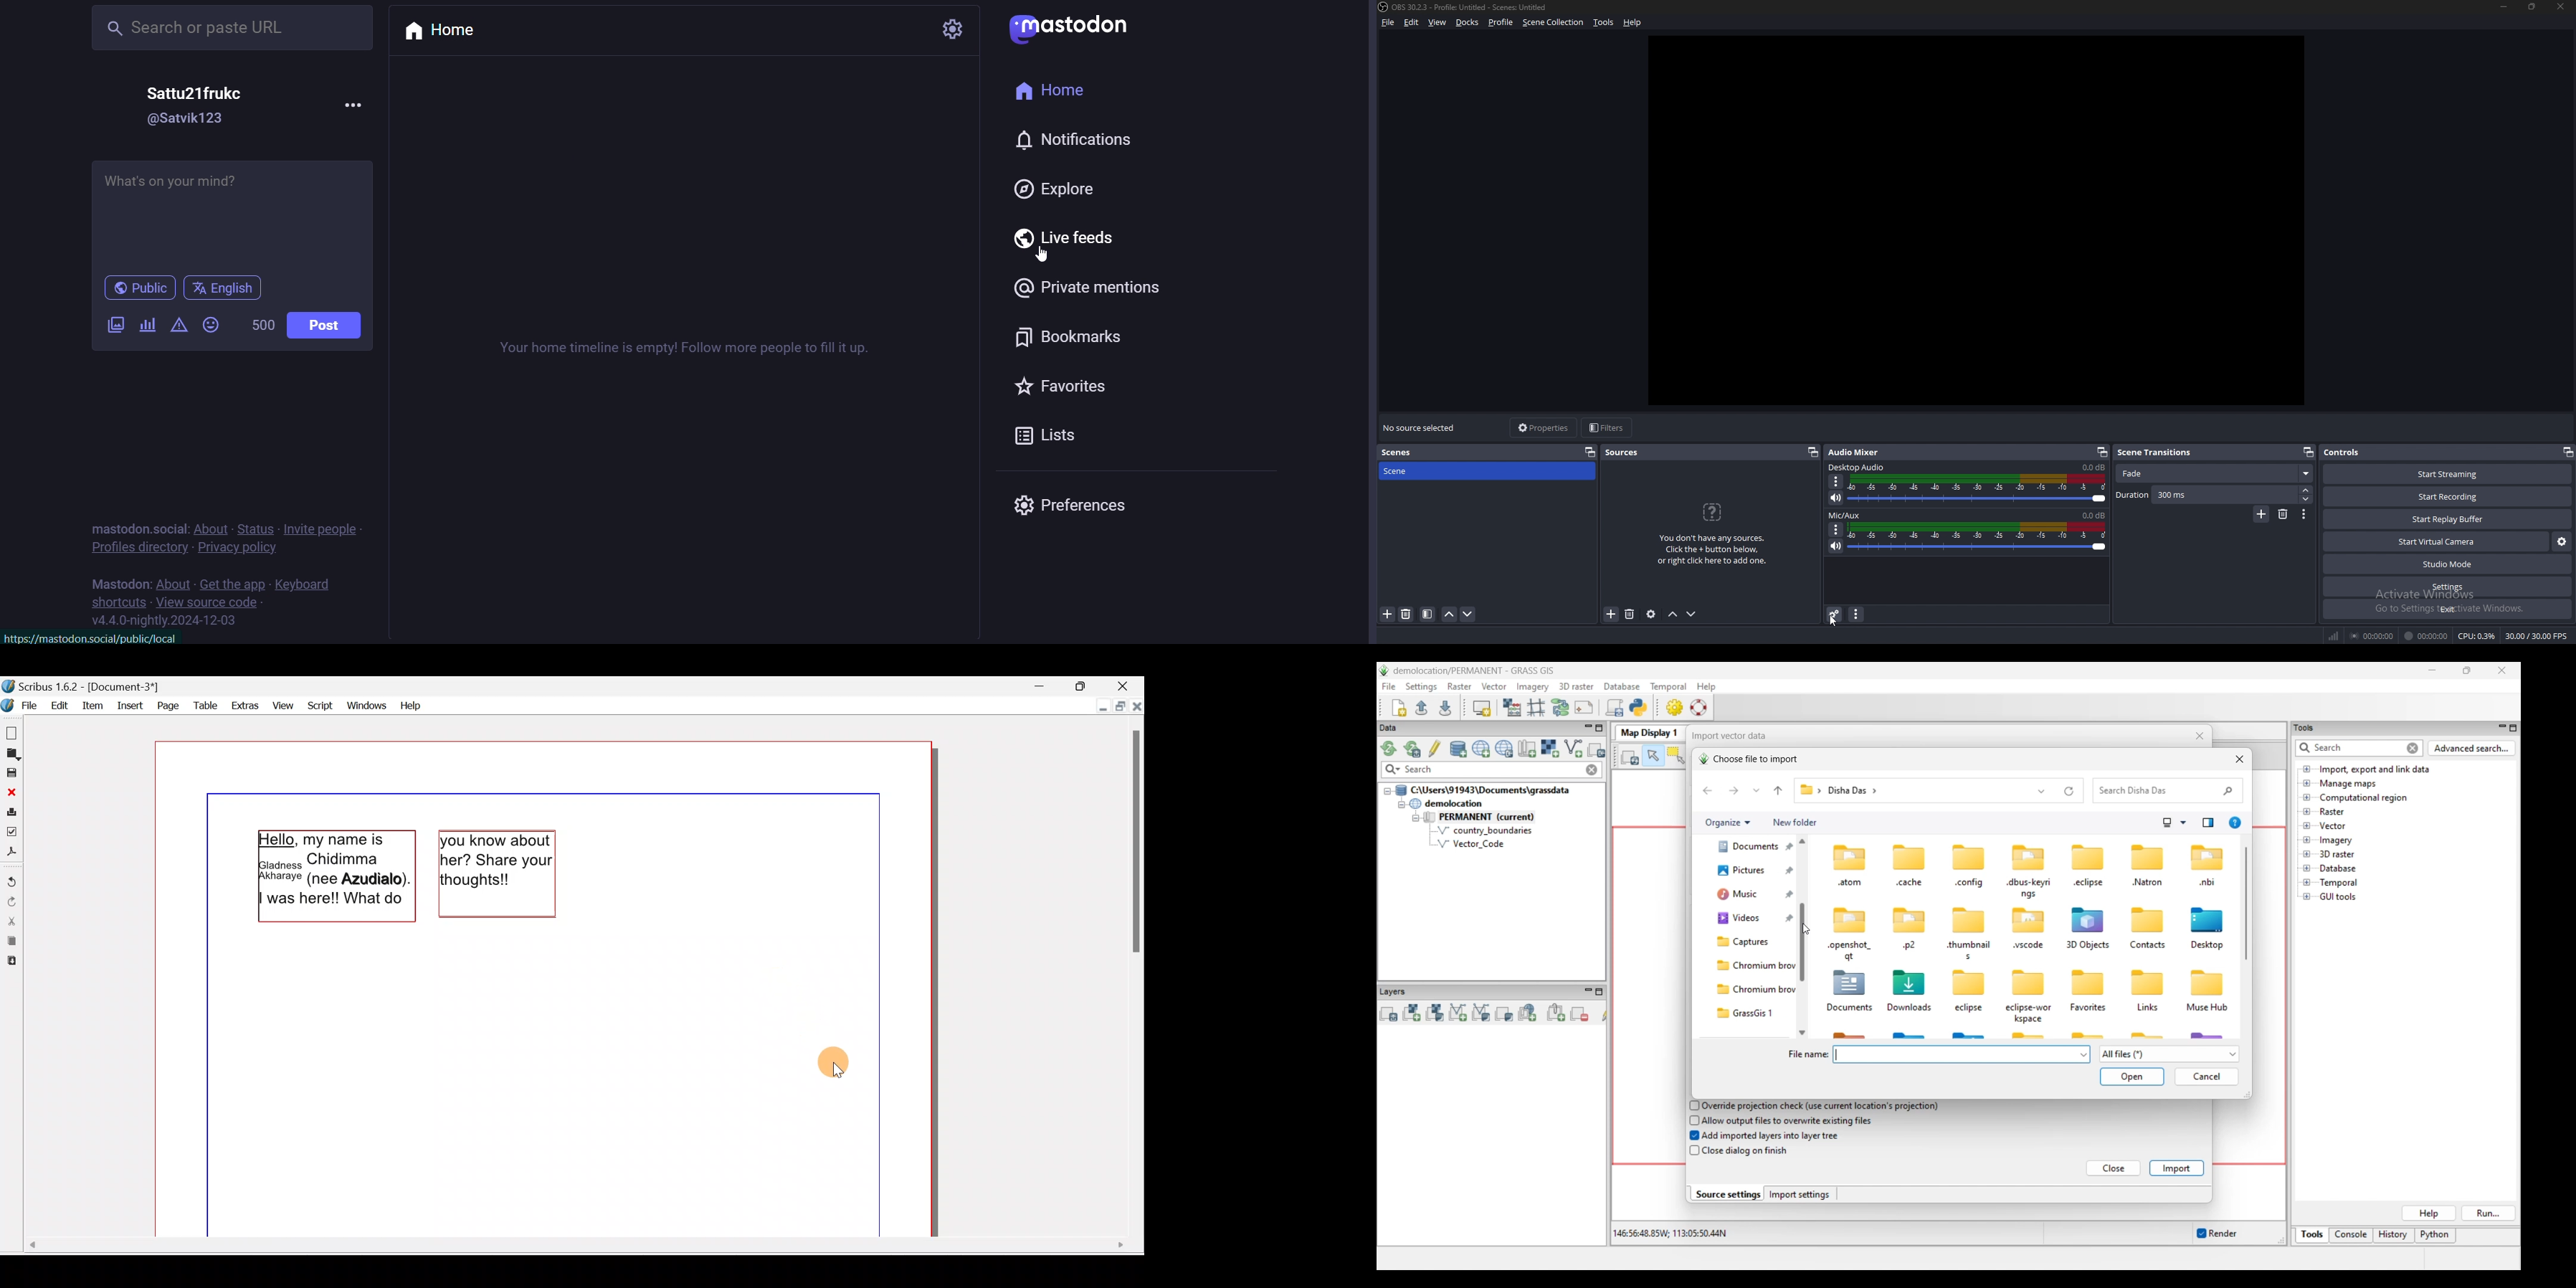 This screenshot has height=1288, width=2576. Describe the element at coordinates (209, 603) in the screenshot. I see `view source code` at that location.